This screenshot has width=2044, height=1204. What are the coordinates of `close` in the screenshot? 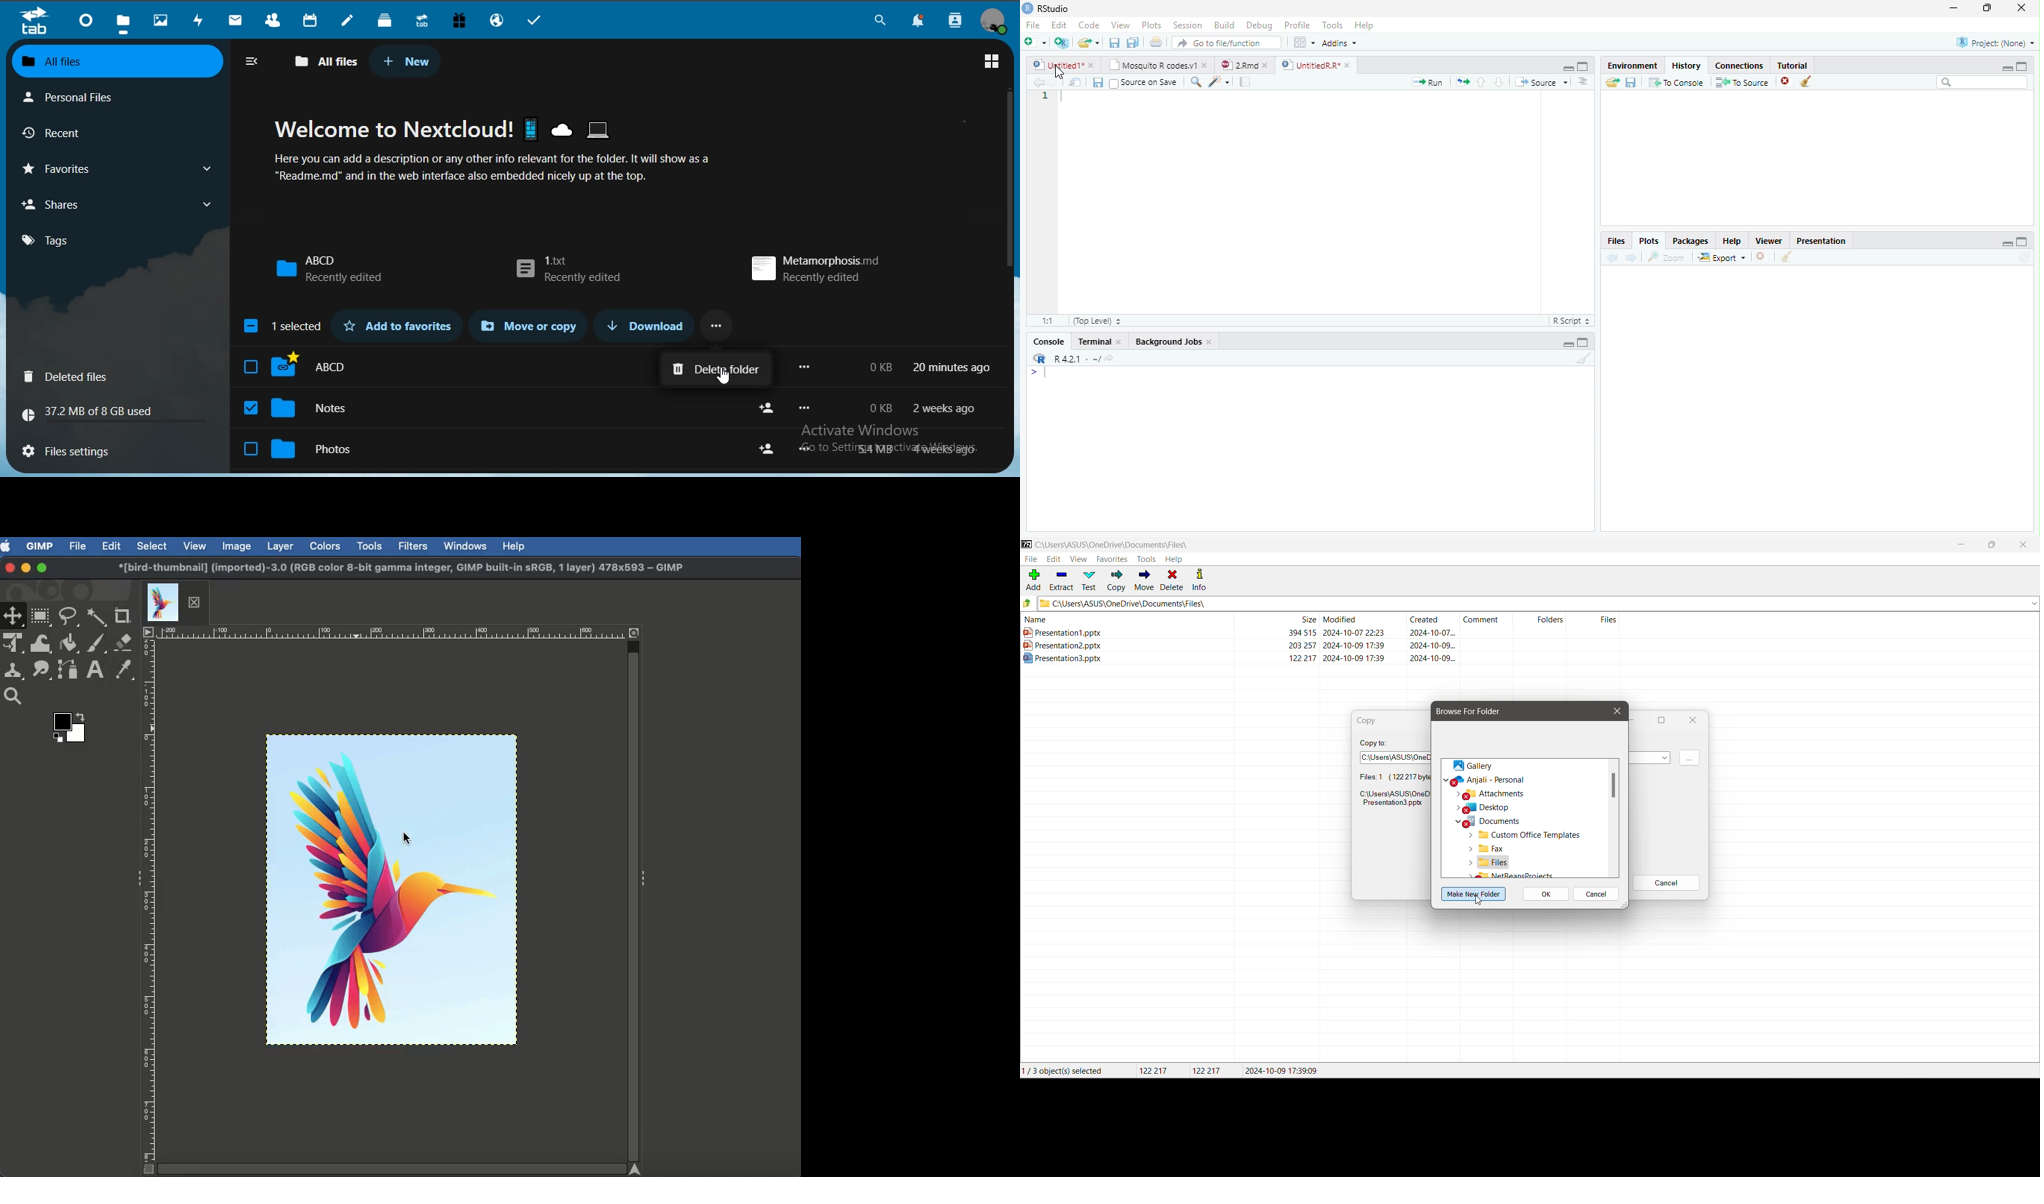 It's located at (1786, 82).